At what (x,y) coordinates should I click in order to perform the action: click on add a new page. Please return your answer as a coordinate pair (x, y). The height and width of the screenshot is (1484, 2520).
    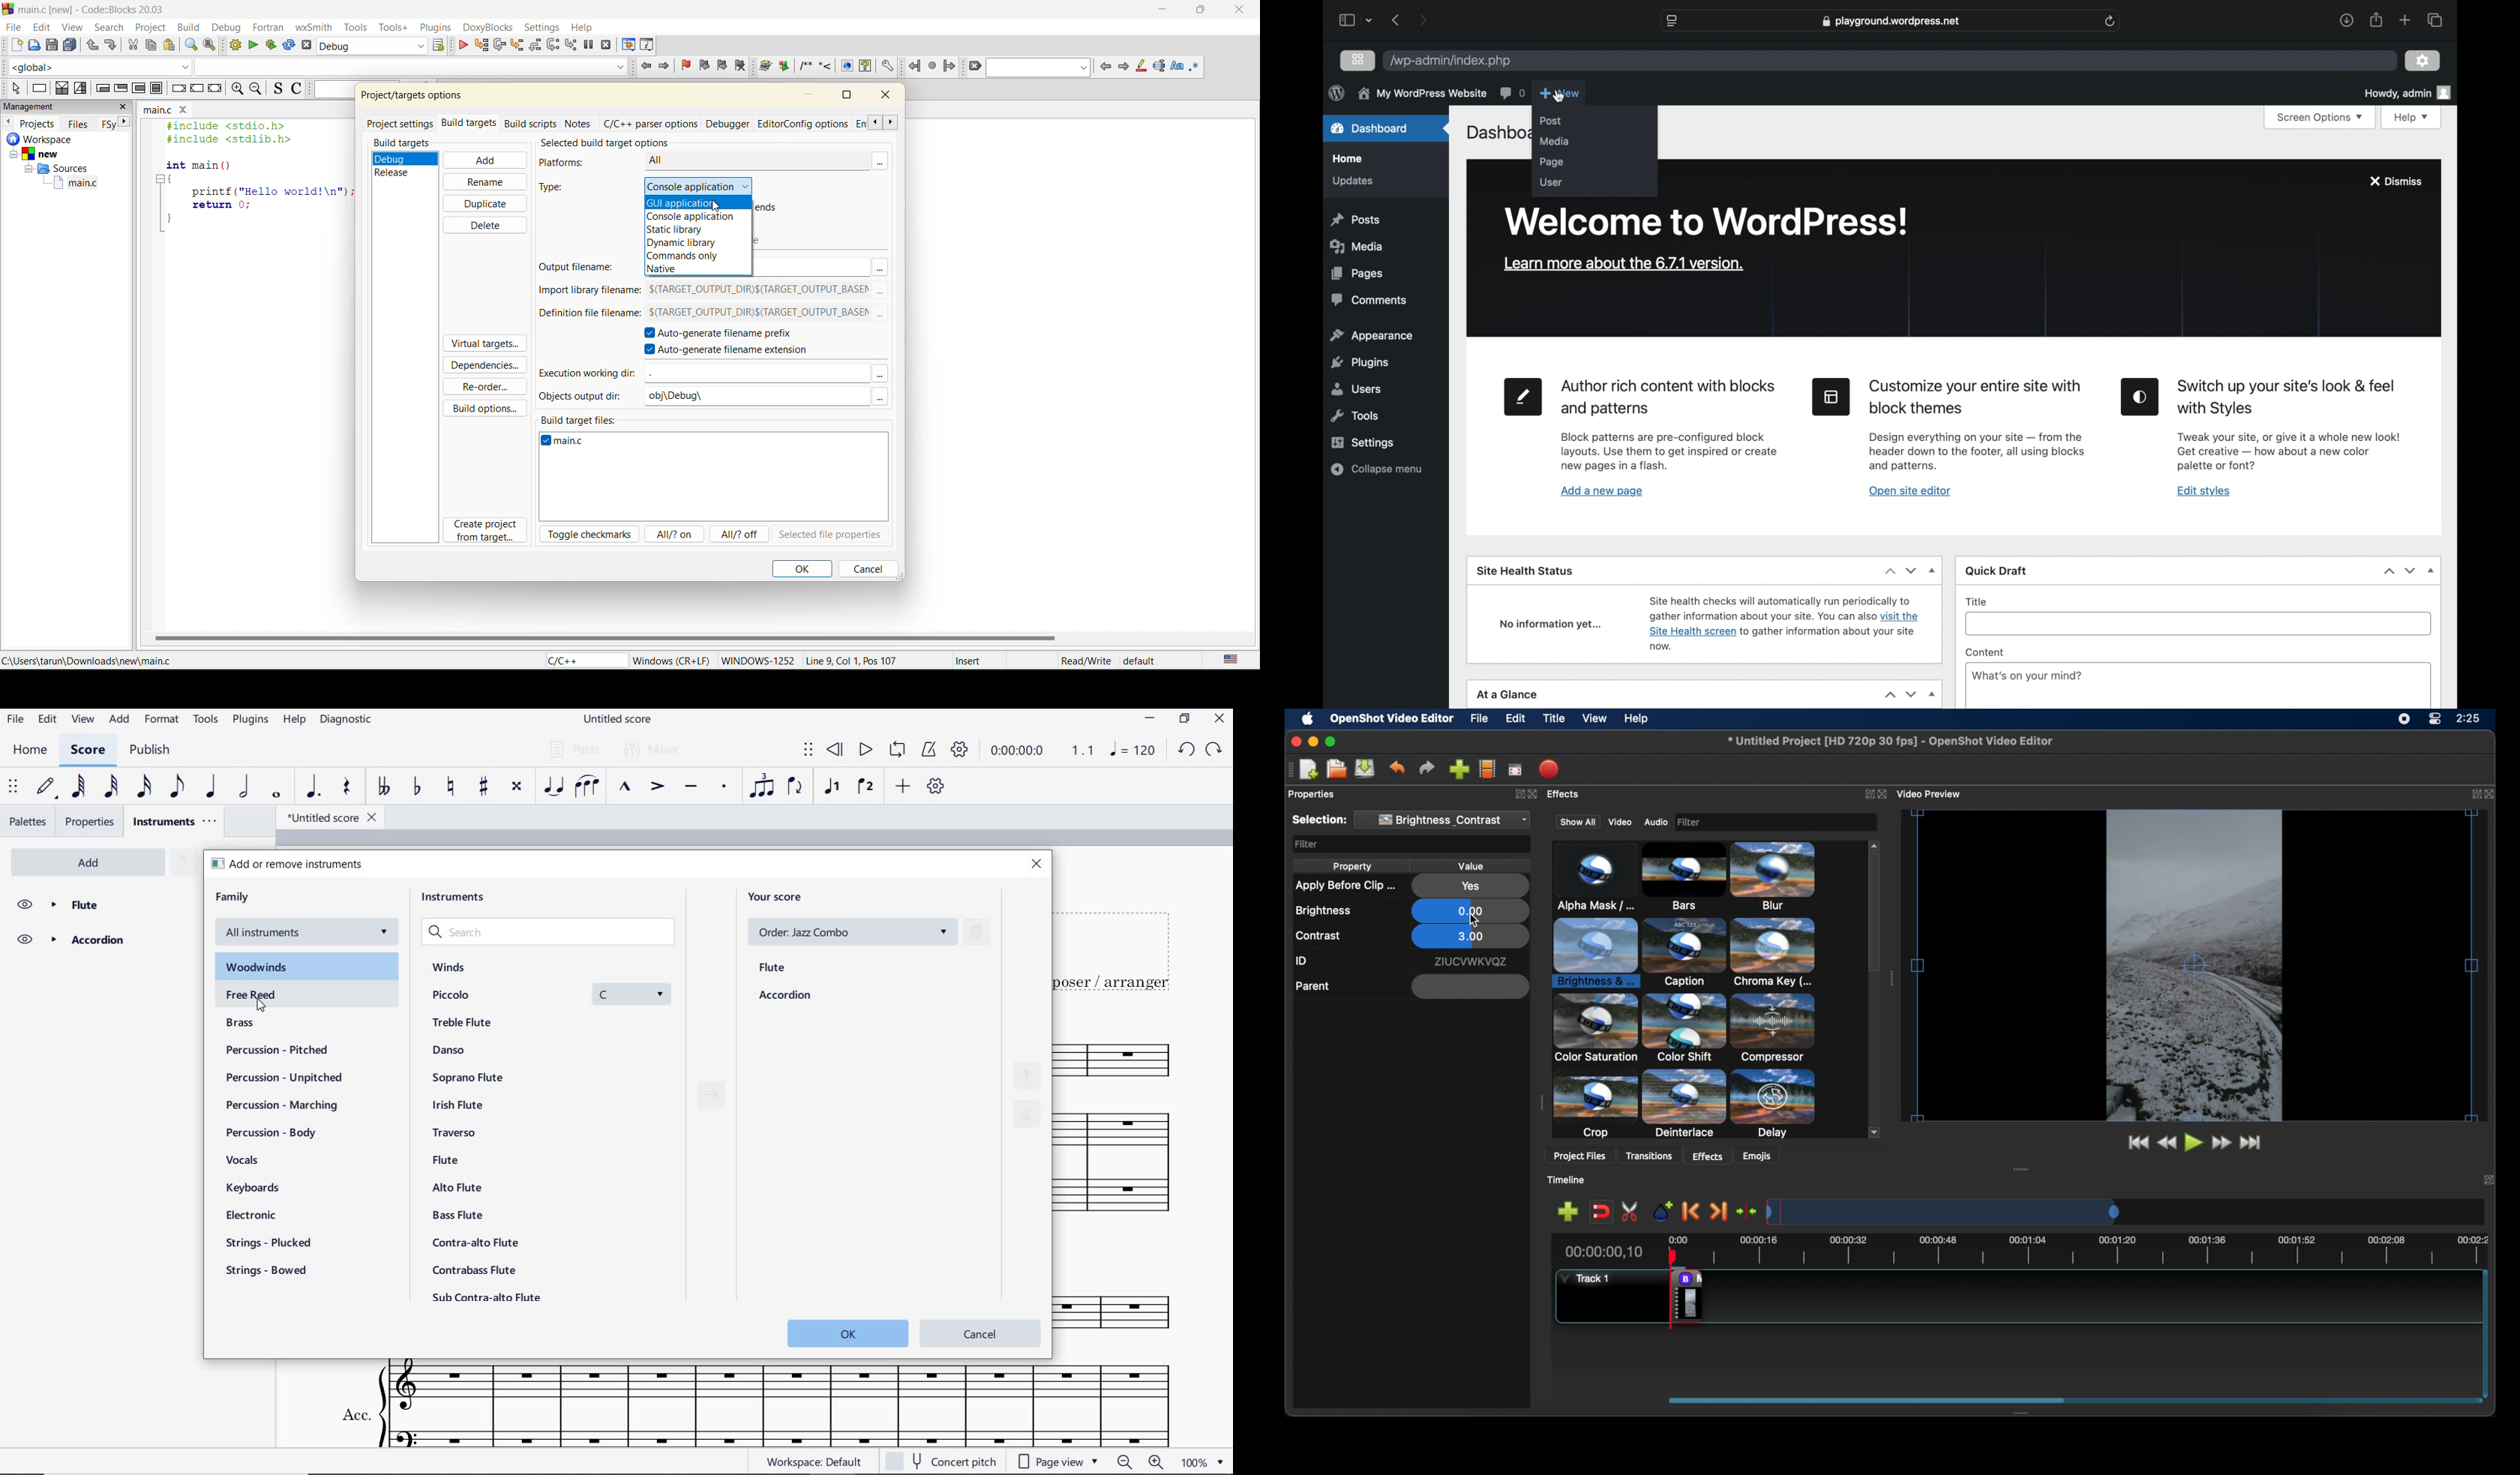
    Looking at the image, I should click on (1602, 491).